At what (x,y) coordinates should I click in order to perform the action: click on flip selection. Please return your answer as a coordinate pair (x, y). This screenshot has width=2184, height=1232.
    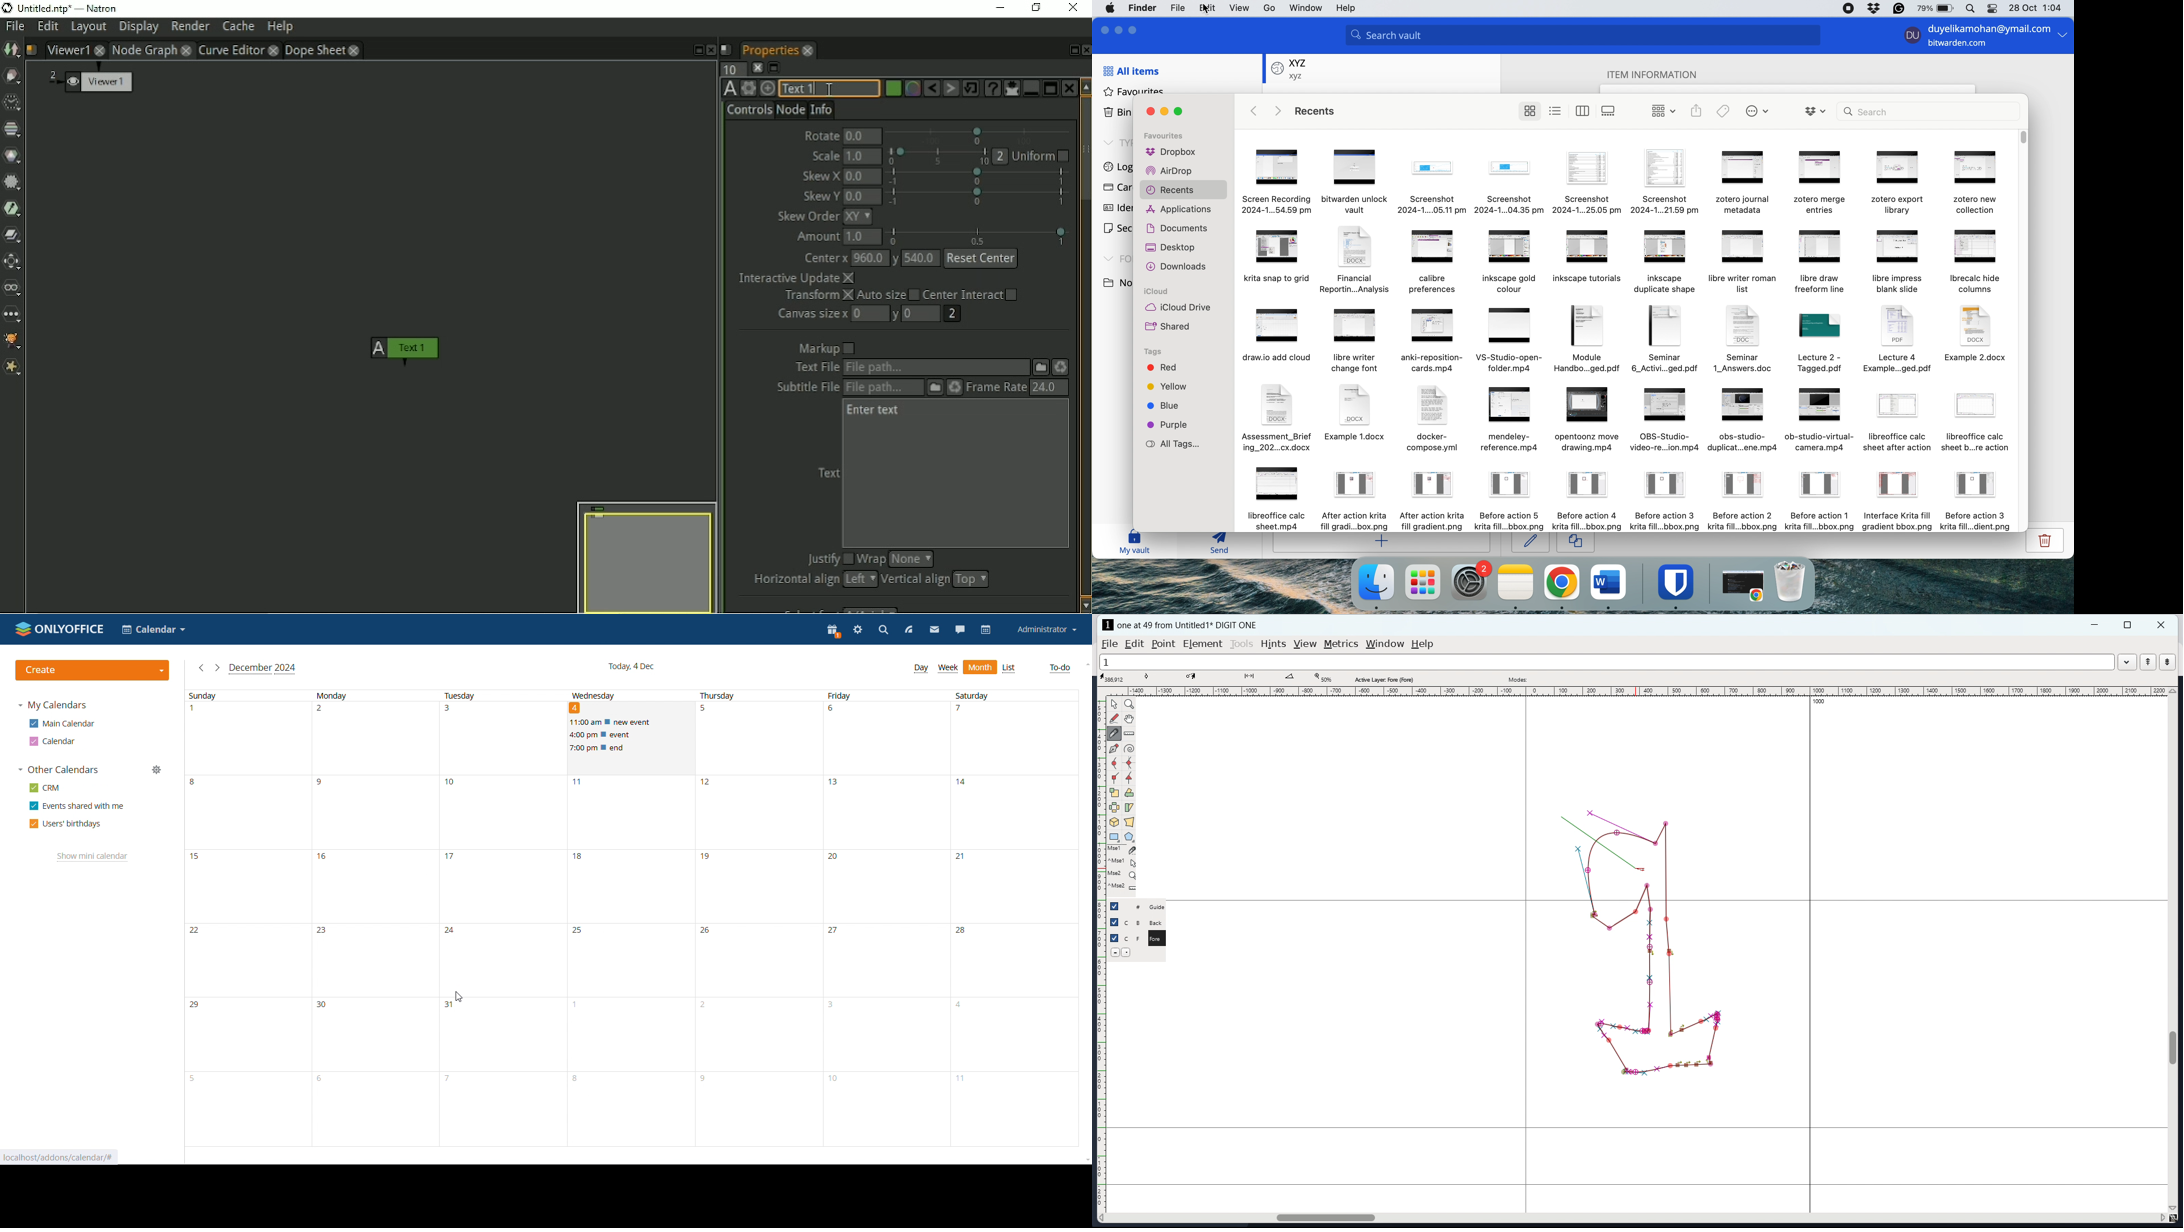
    Looking at the image, I should click on (1114, 807).